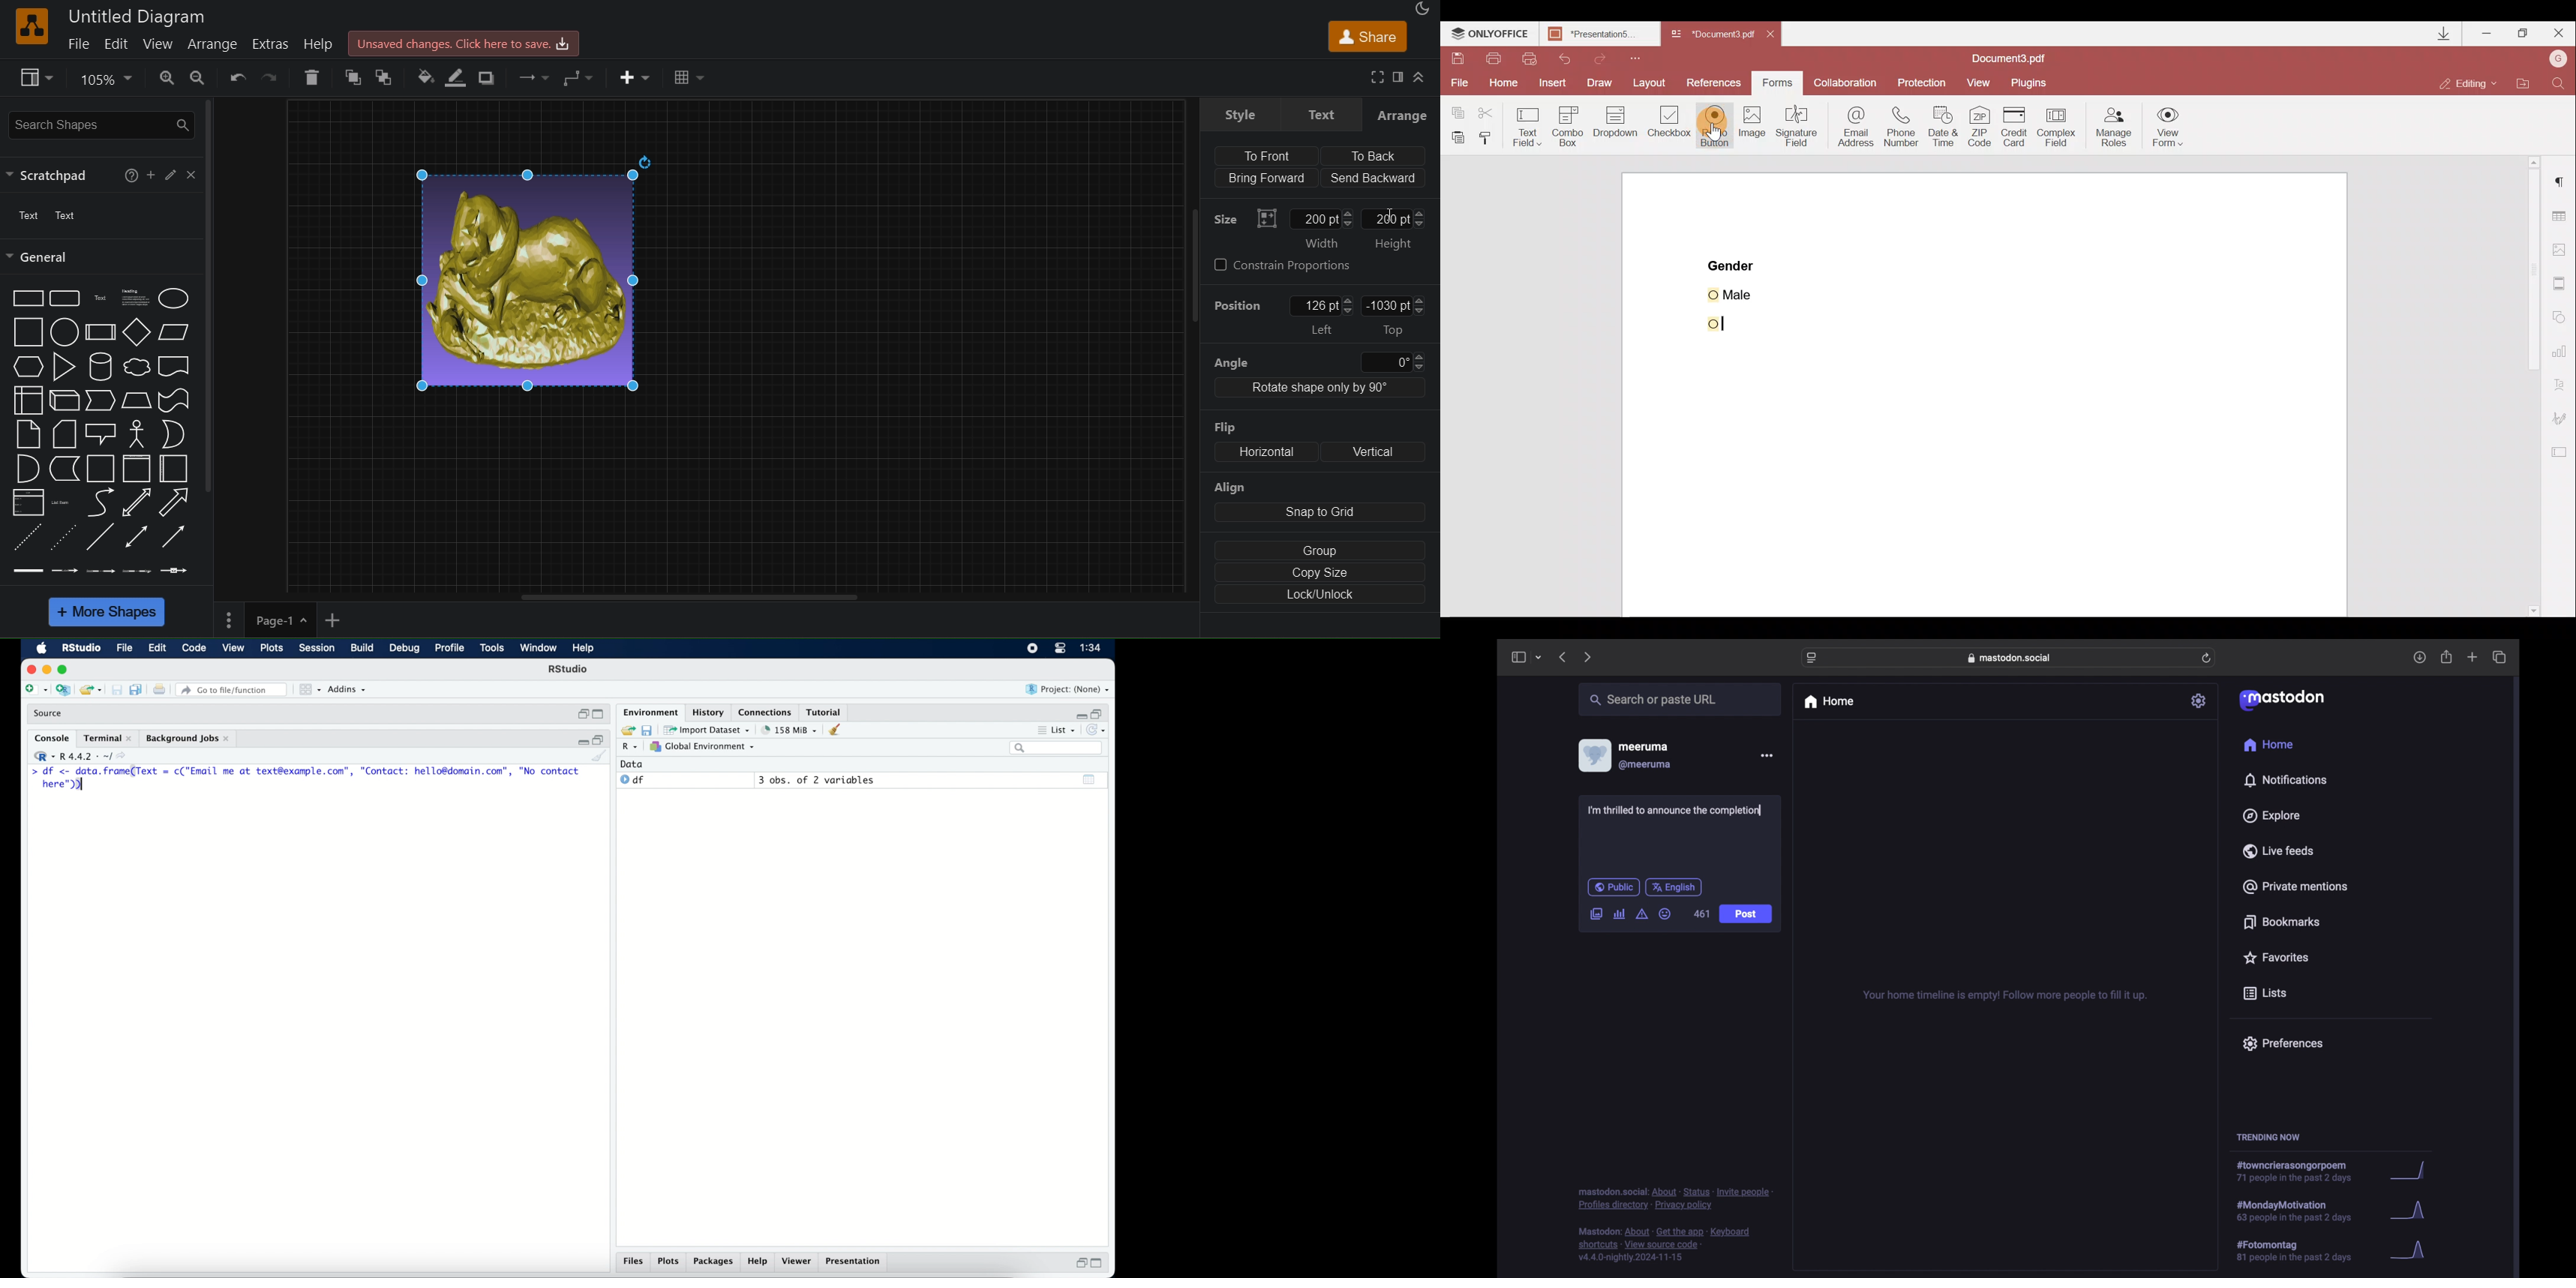 The height and width of the screenshot is (1288, 2576). I want to click on environment, so click(650, 712).